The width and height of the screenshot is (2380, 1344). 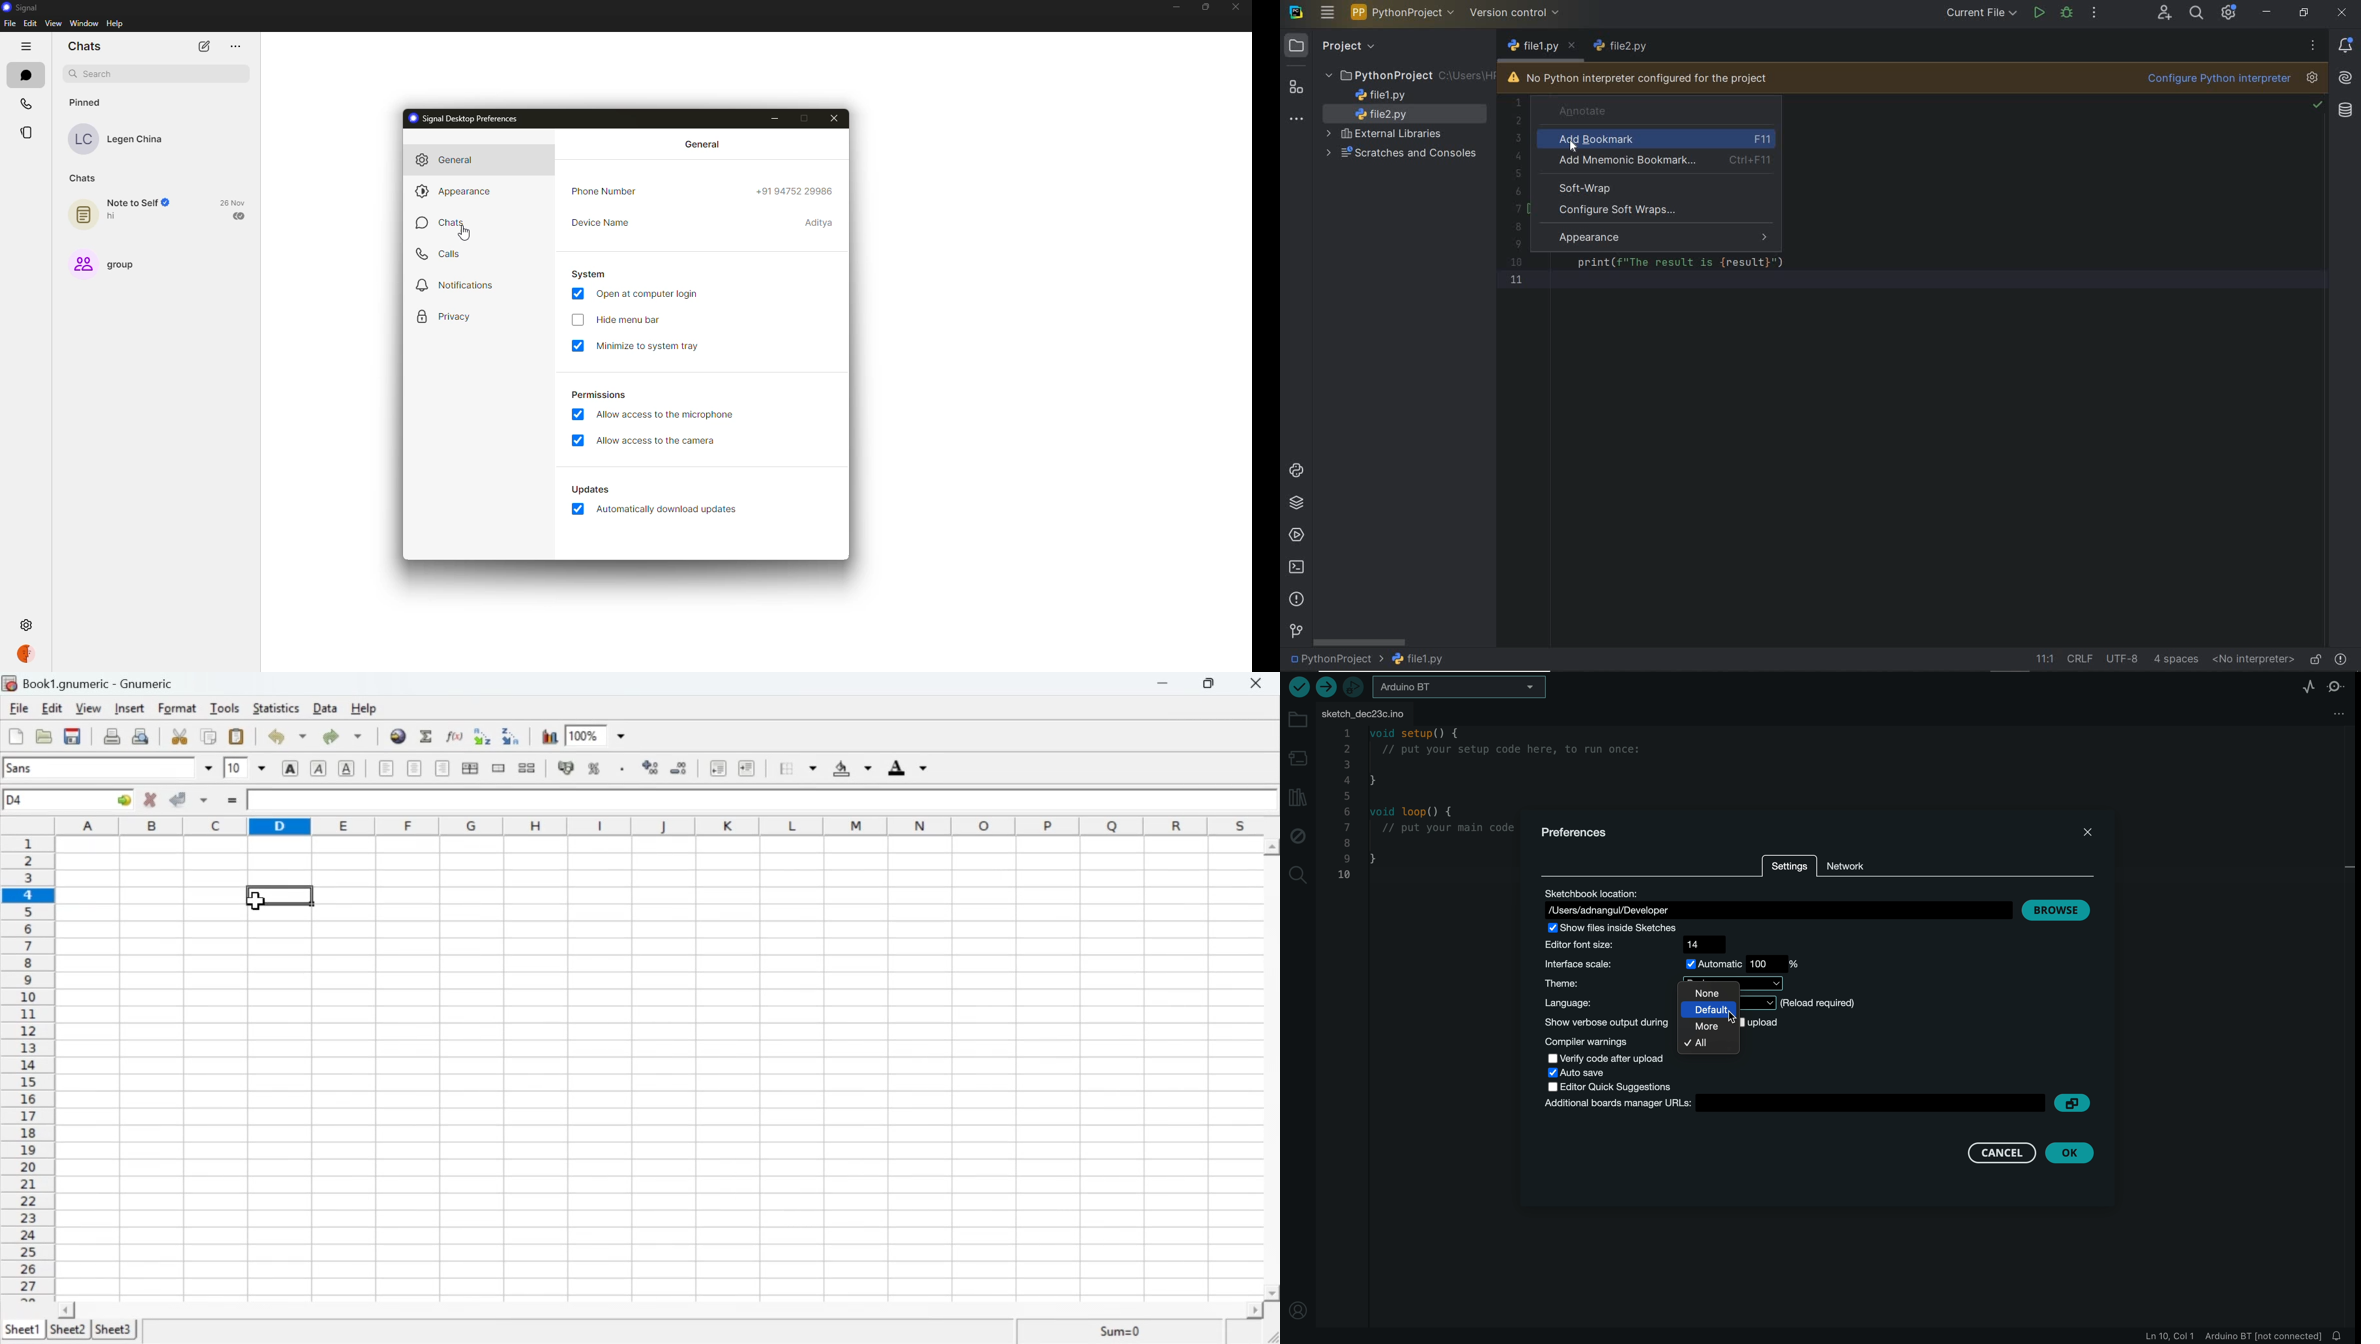 What do you see at coordinates (109, 262) in the screenshot?
I see `group` at bounding box center [109, 262].